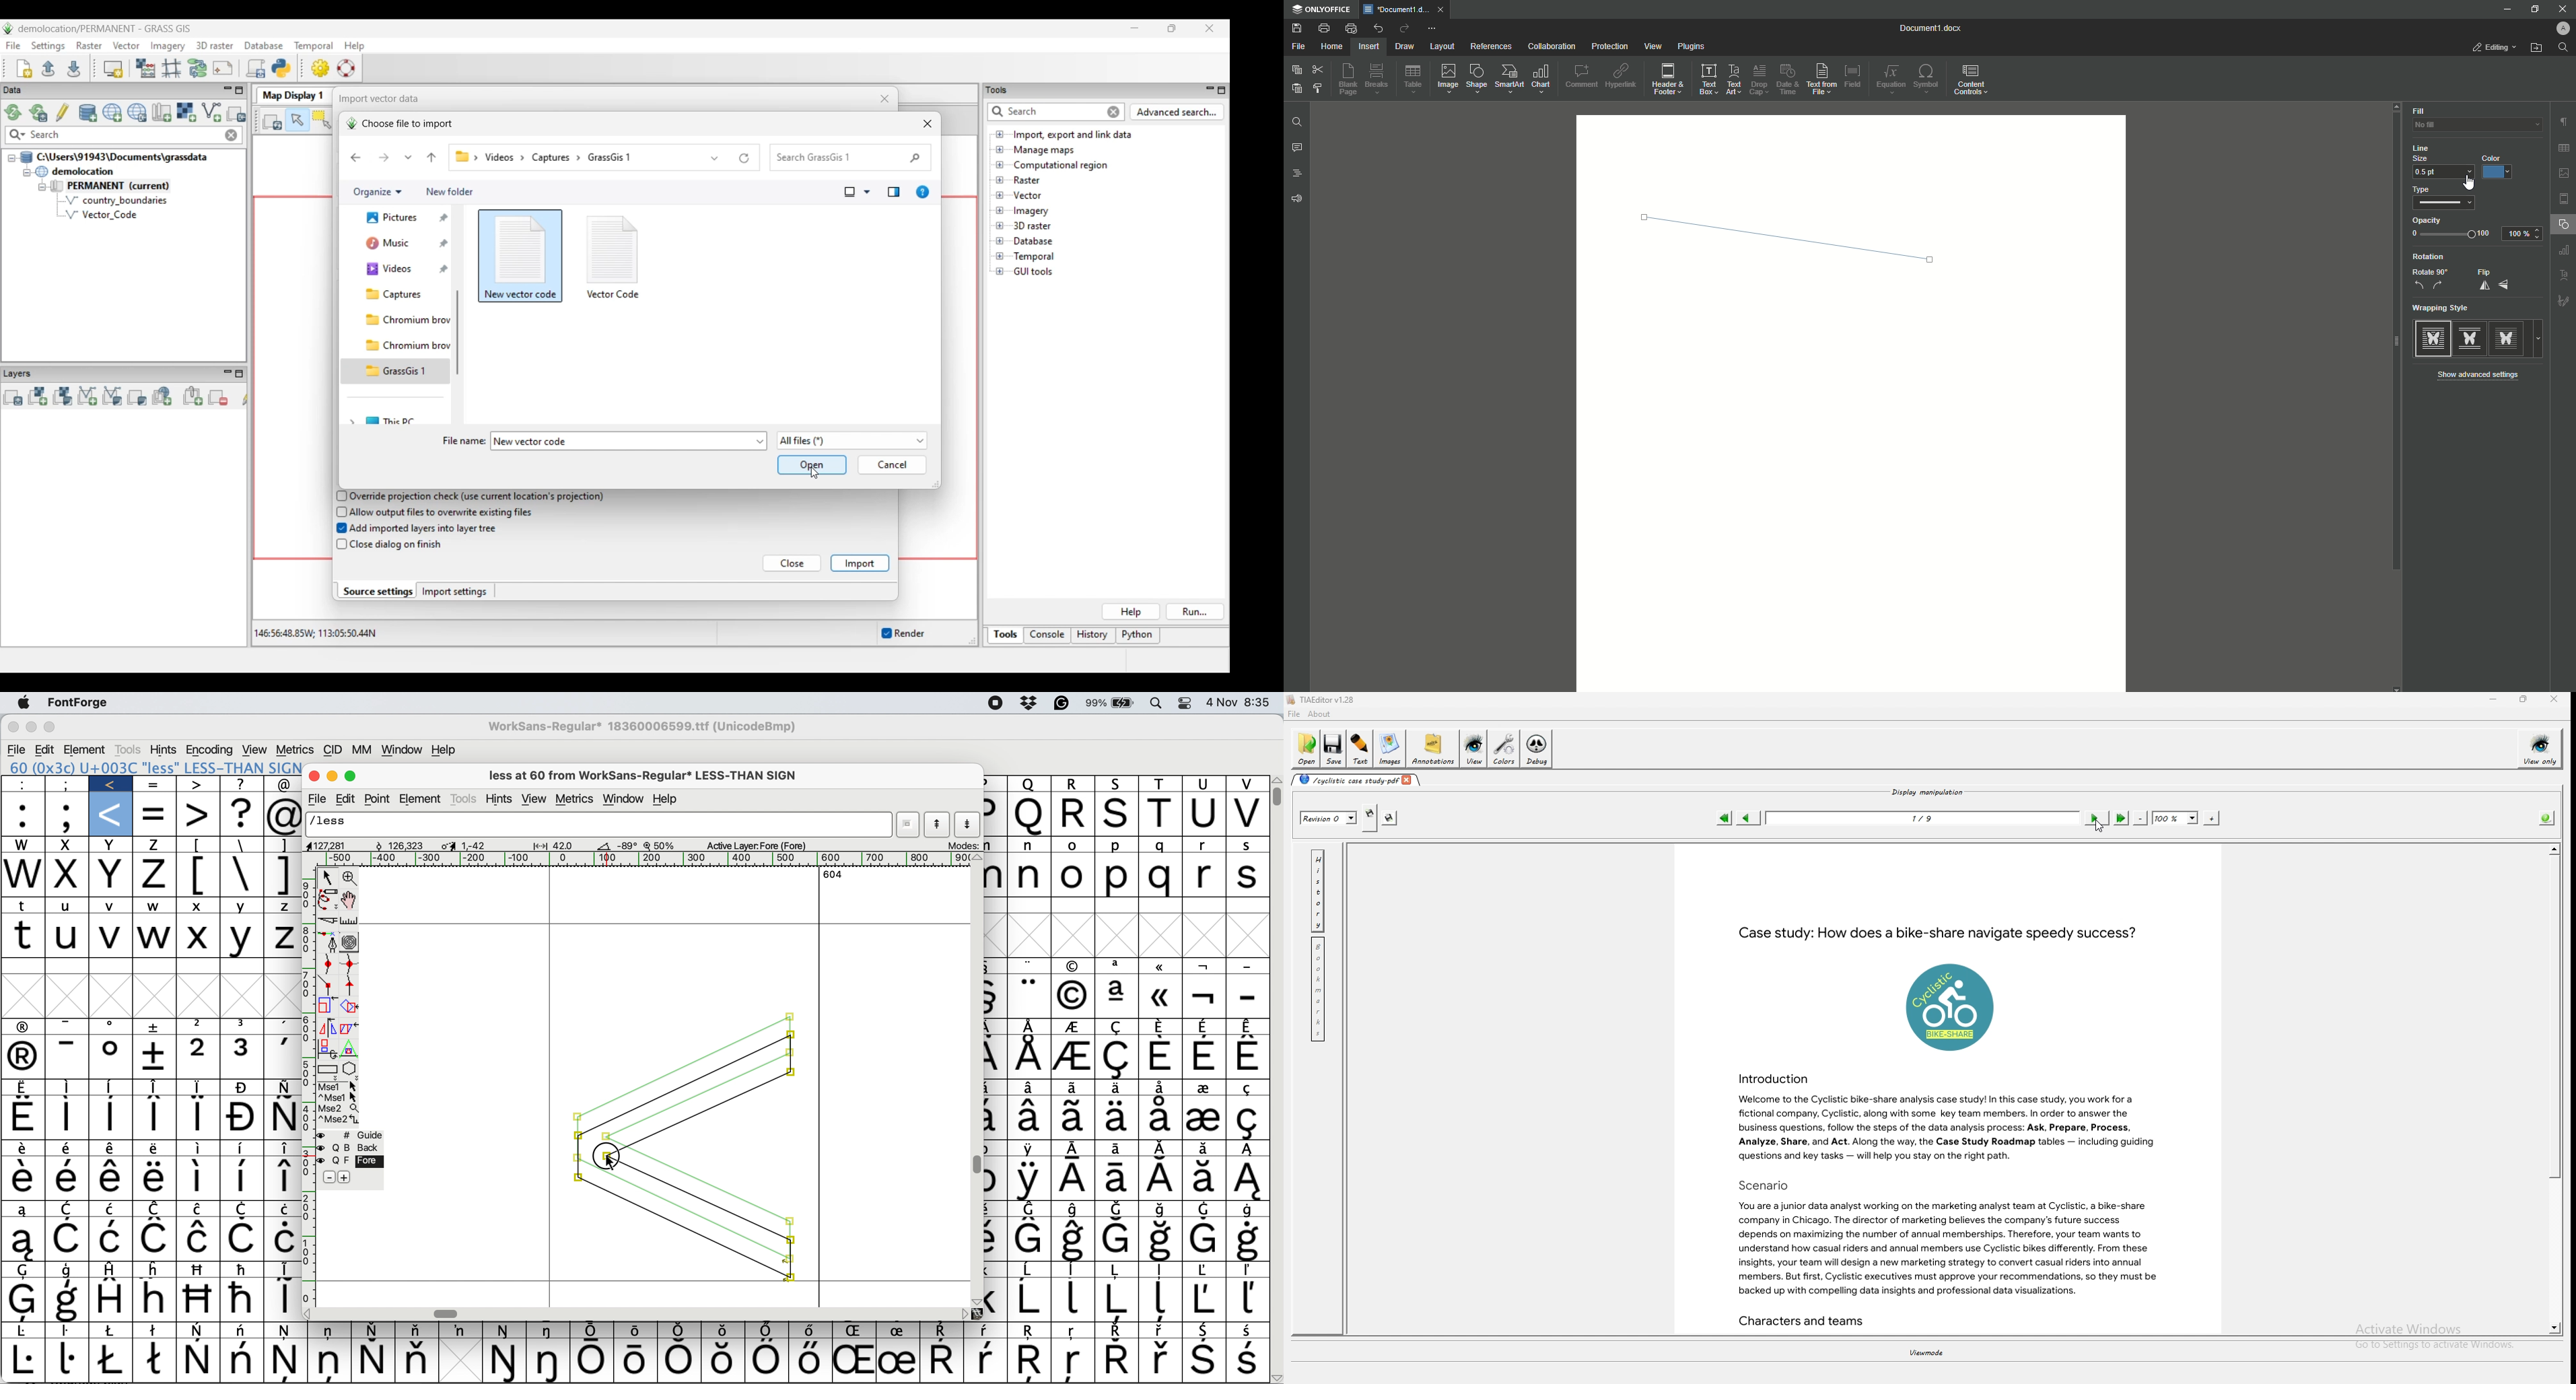 The width and height of the screenshot is (2576, 1400). Describe the element at coordinates (976, 1080) in the screenshot. I see `vertical scroll bar` at that location.